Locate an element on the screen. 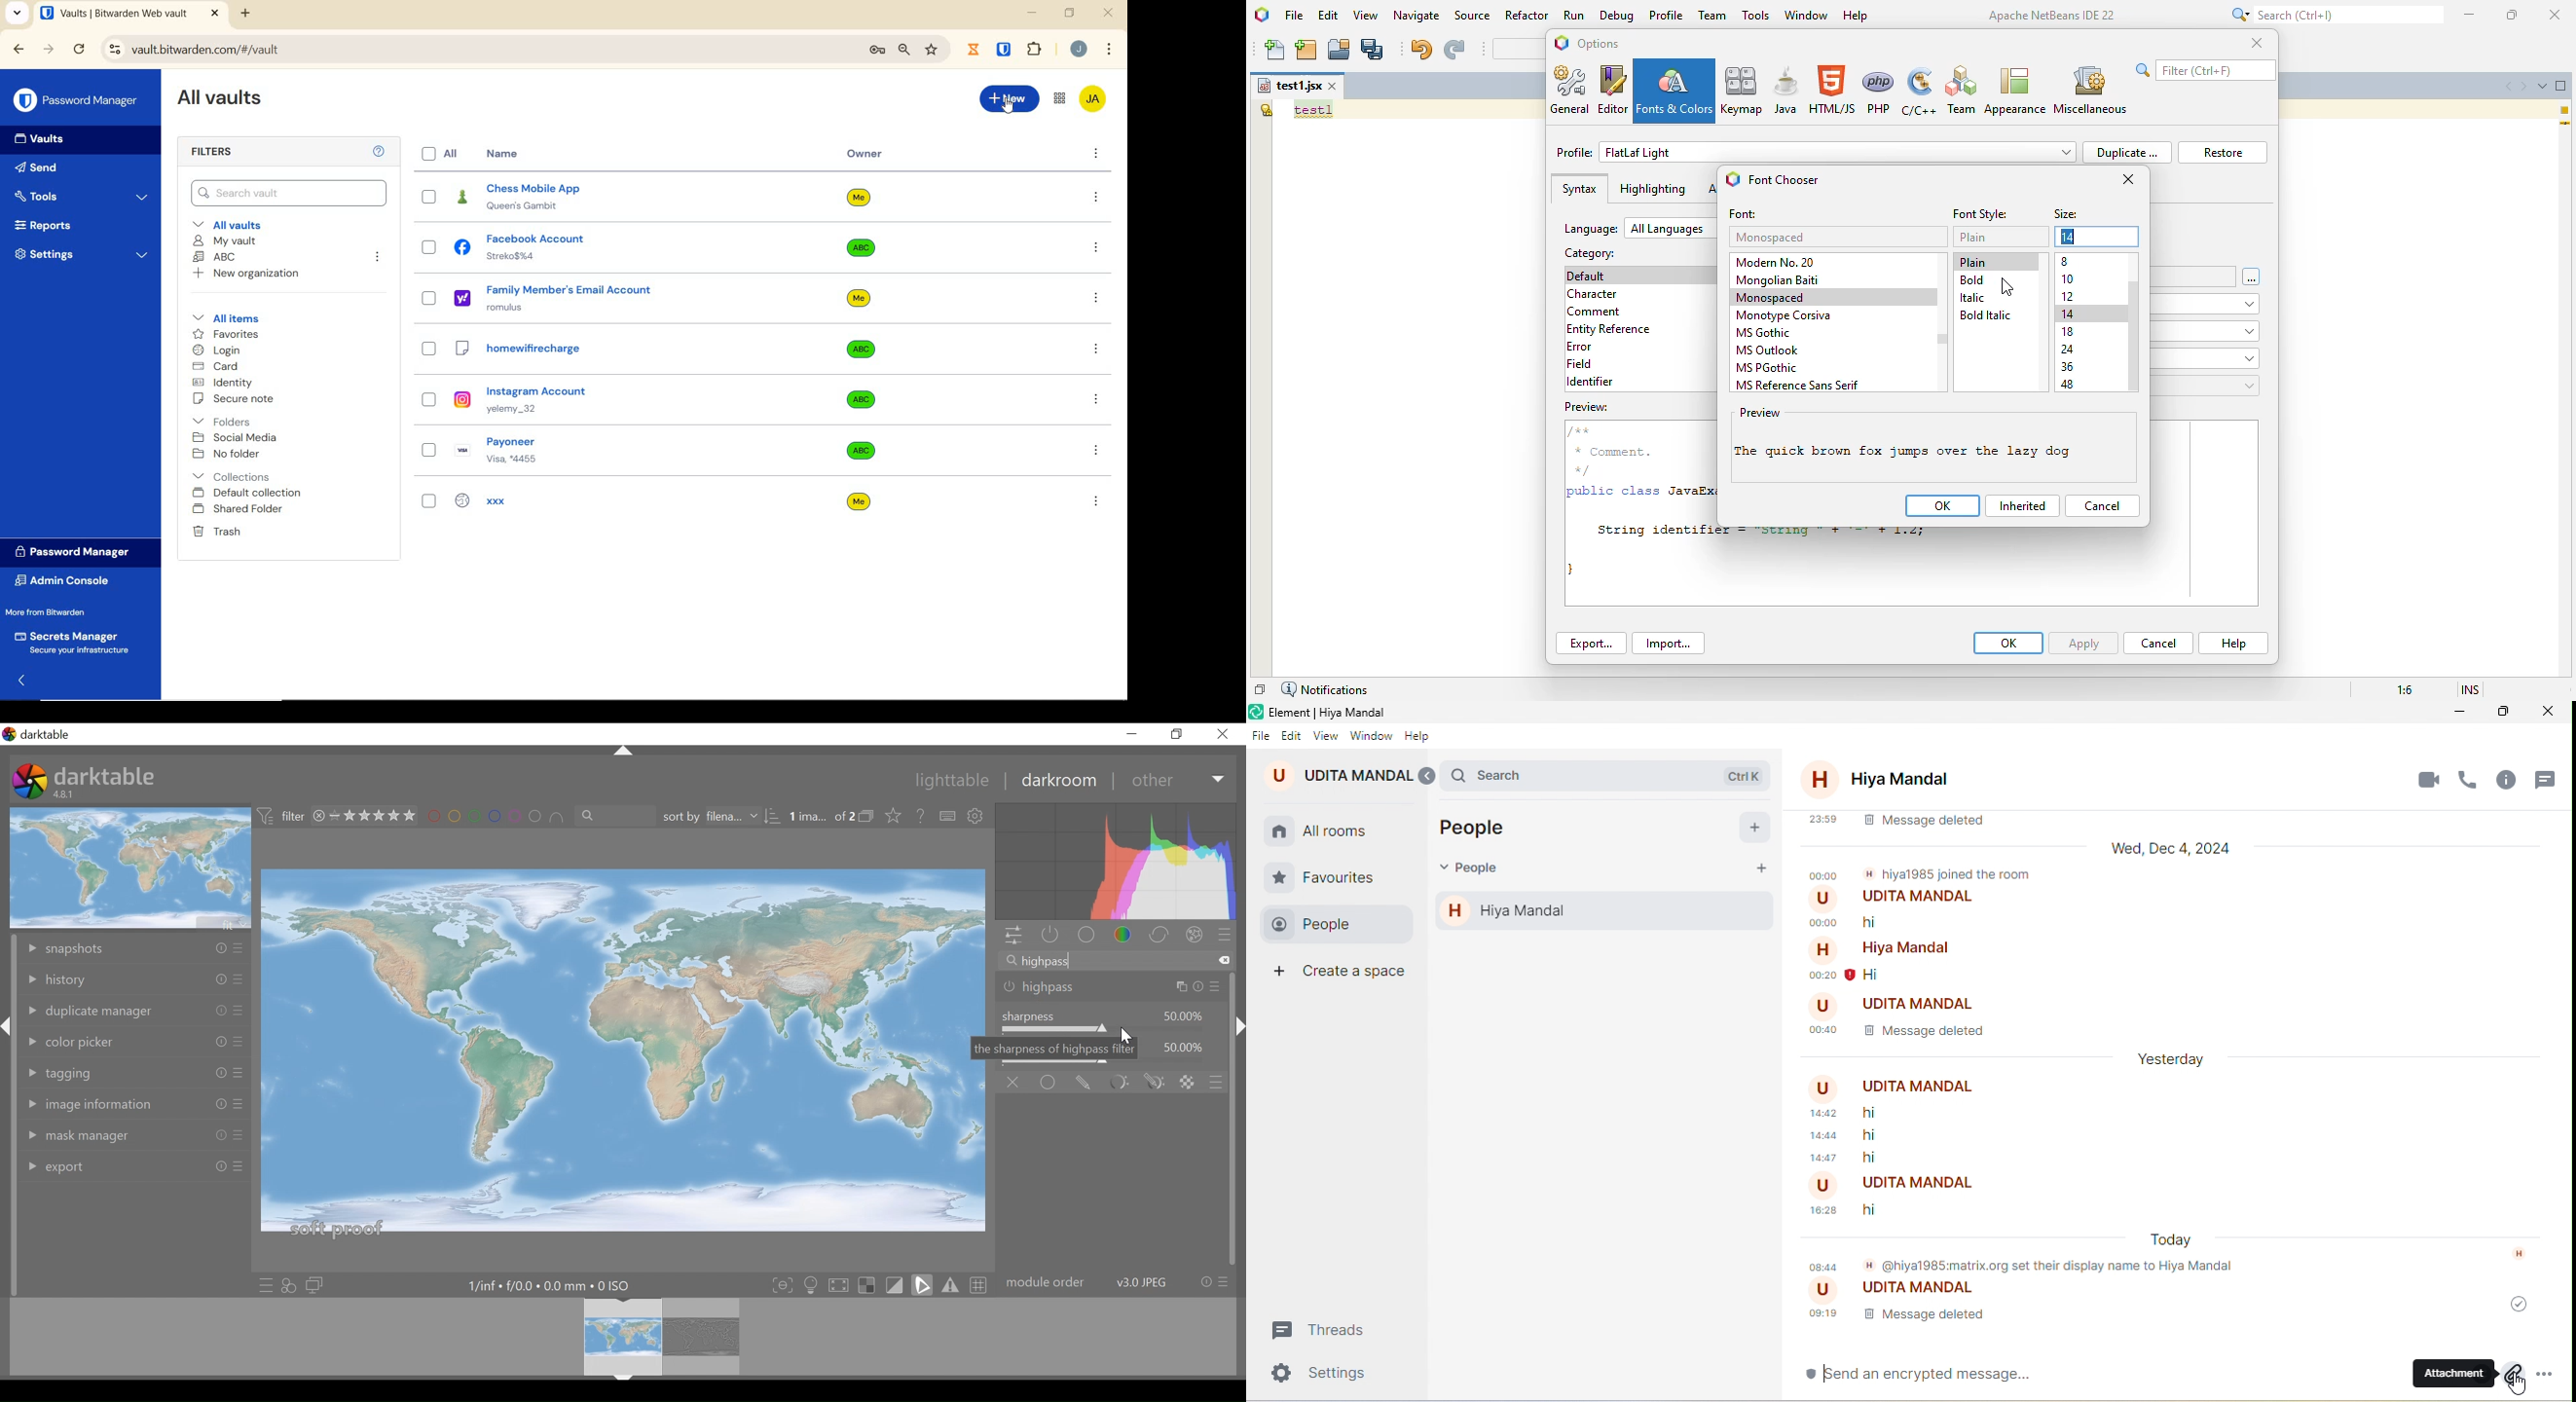 Image resolution: width=2576 pixels, height=1428 pixels. expand is located at coordinates (1431, 778).